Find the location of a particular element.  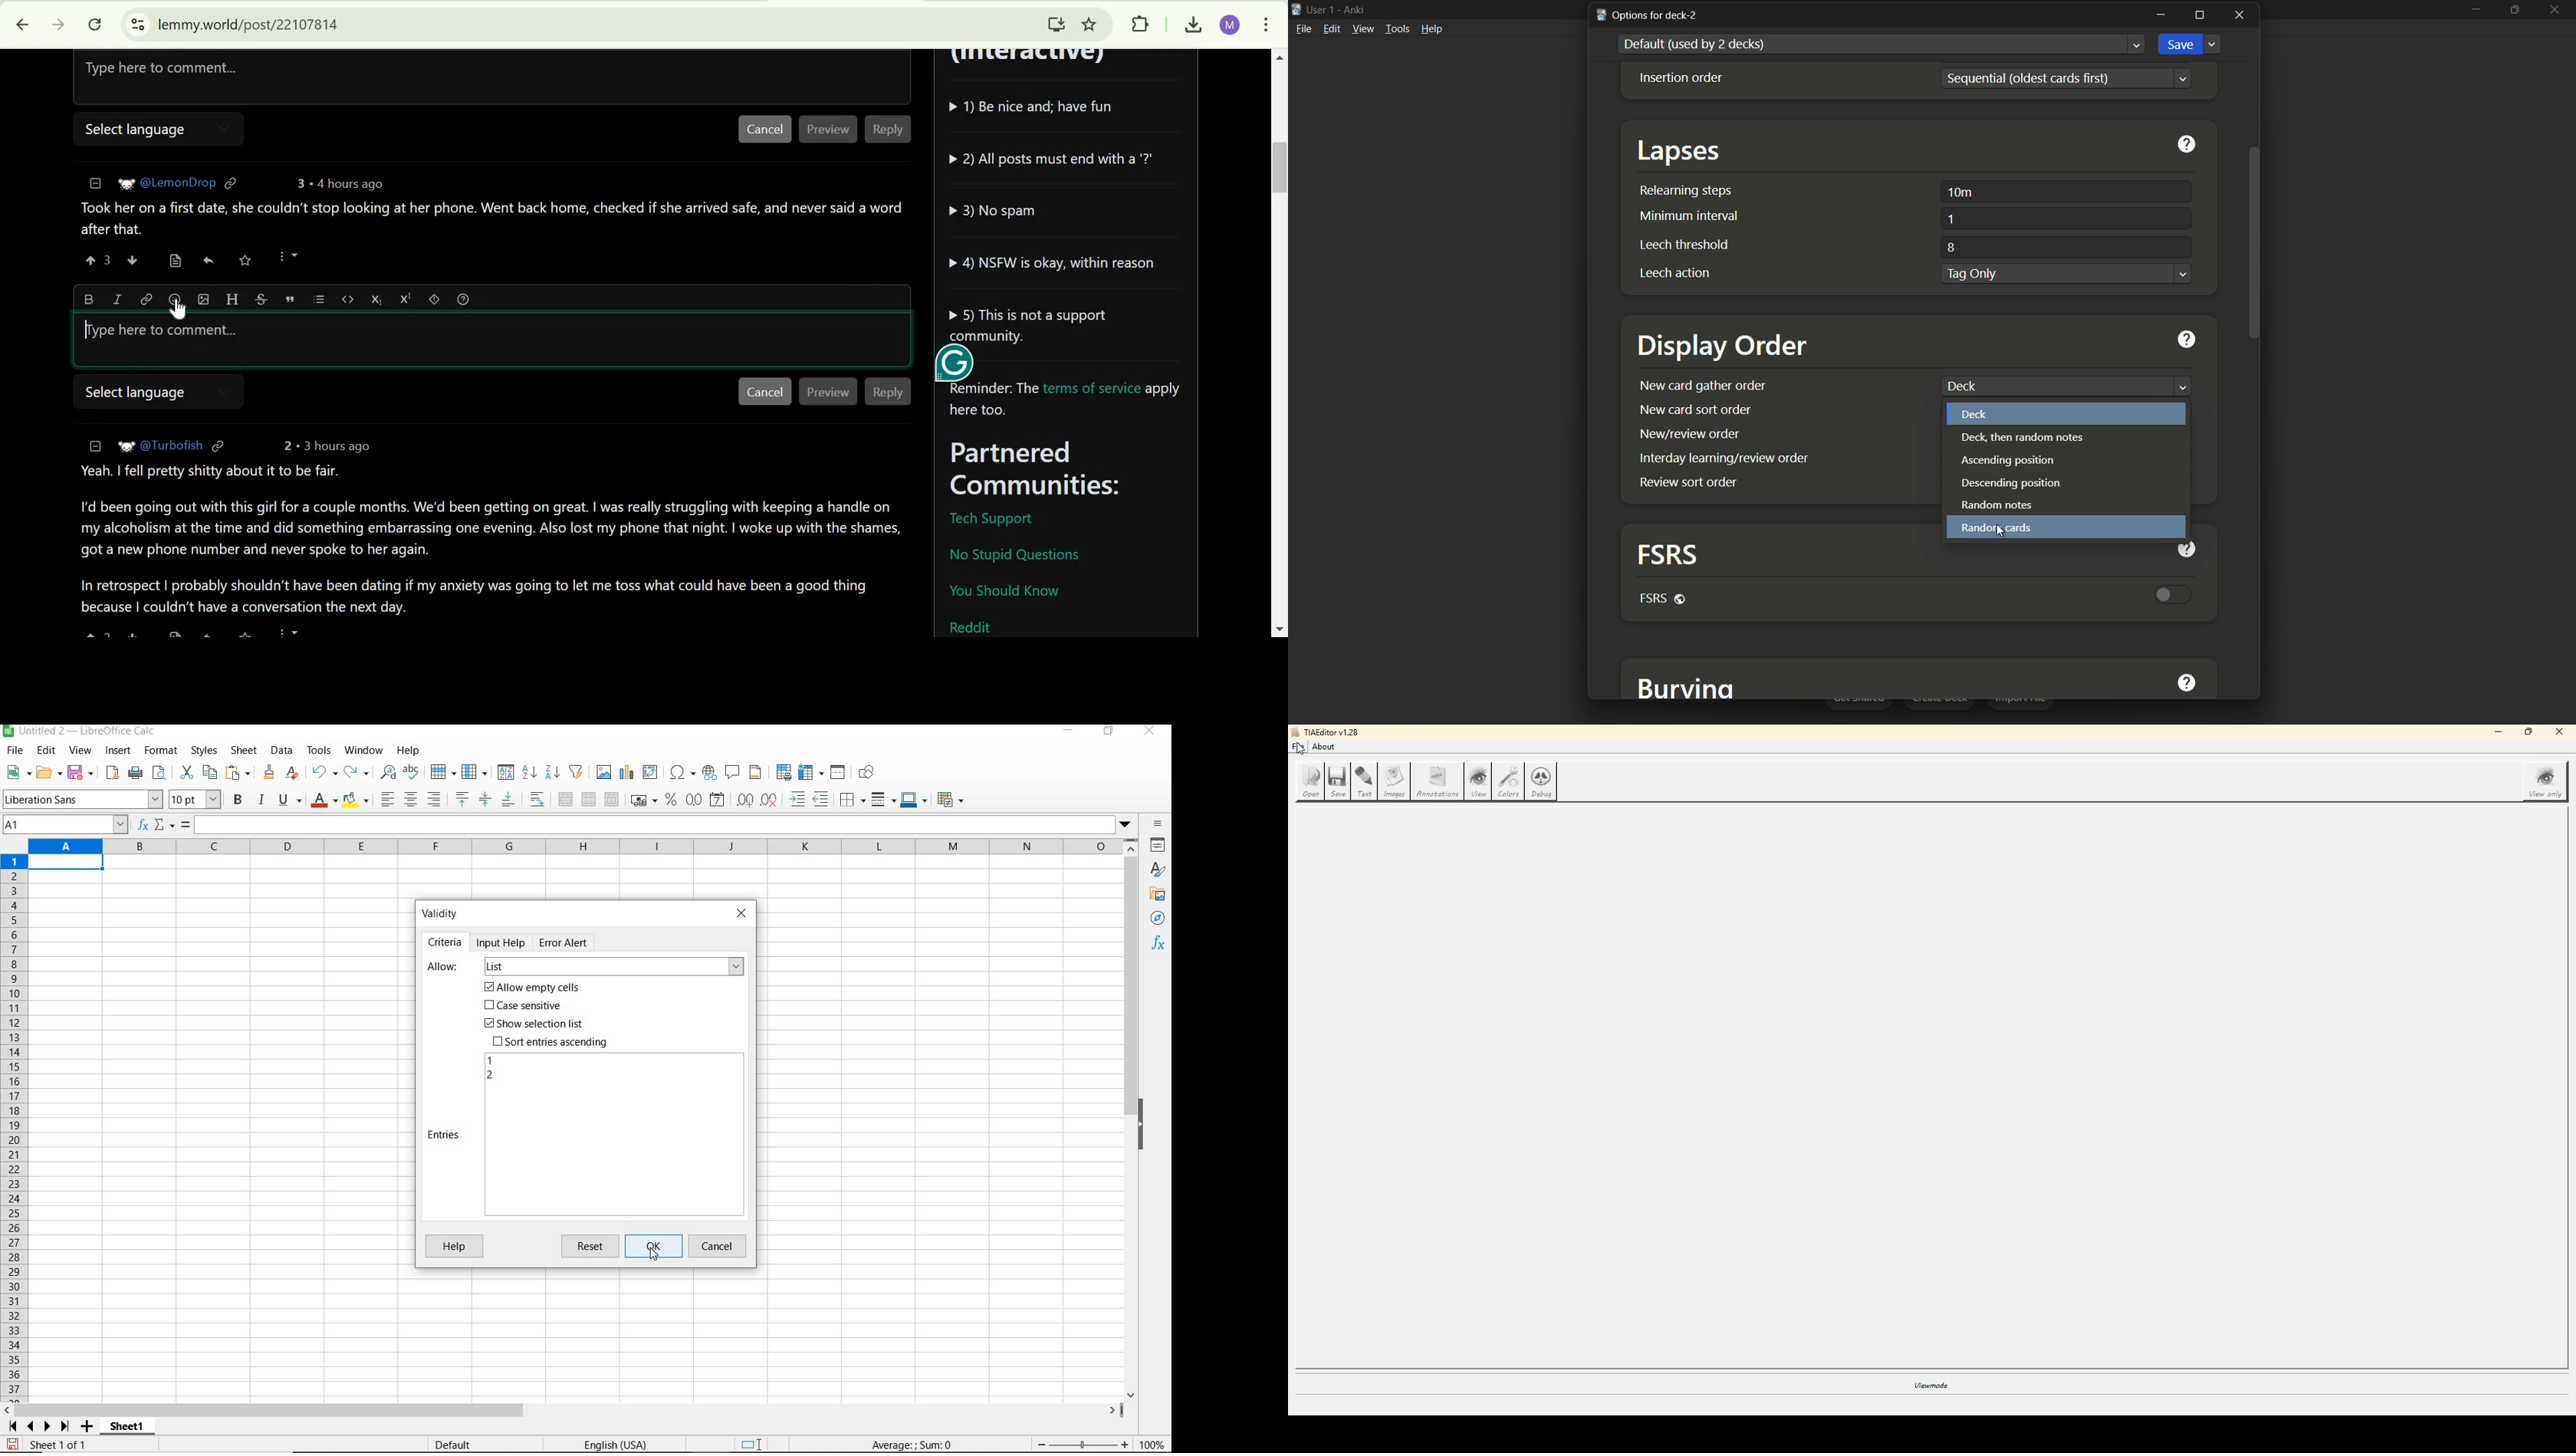

border style is located at coordinates (885, 799).